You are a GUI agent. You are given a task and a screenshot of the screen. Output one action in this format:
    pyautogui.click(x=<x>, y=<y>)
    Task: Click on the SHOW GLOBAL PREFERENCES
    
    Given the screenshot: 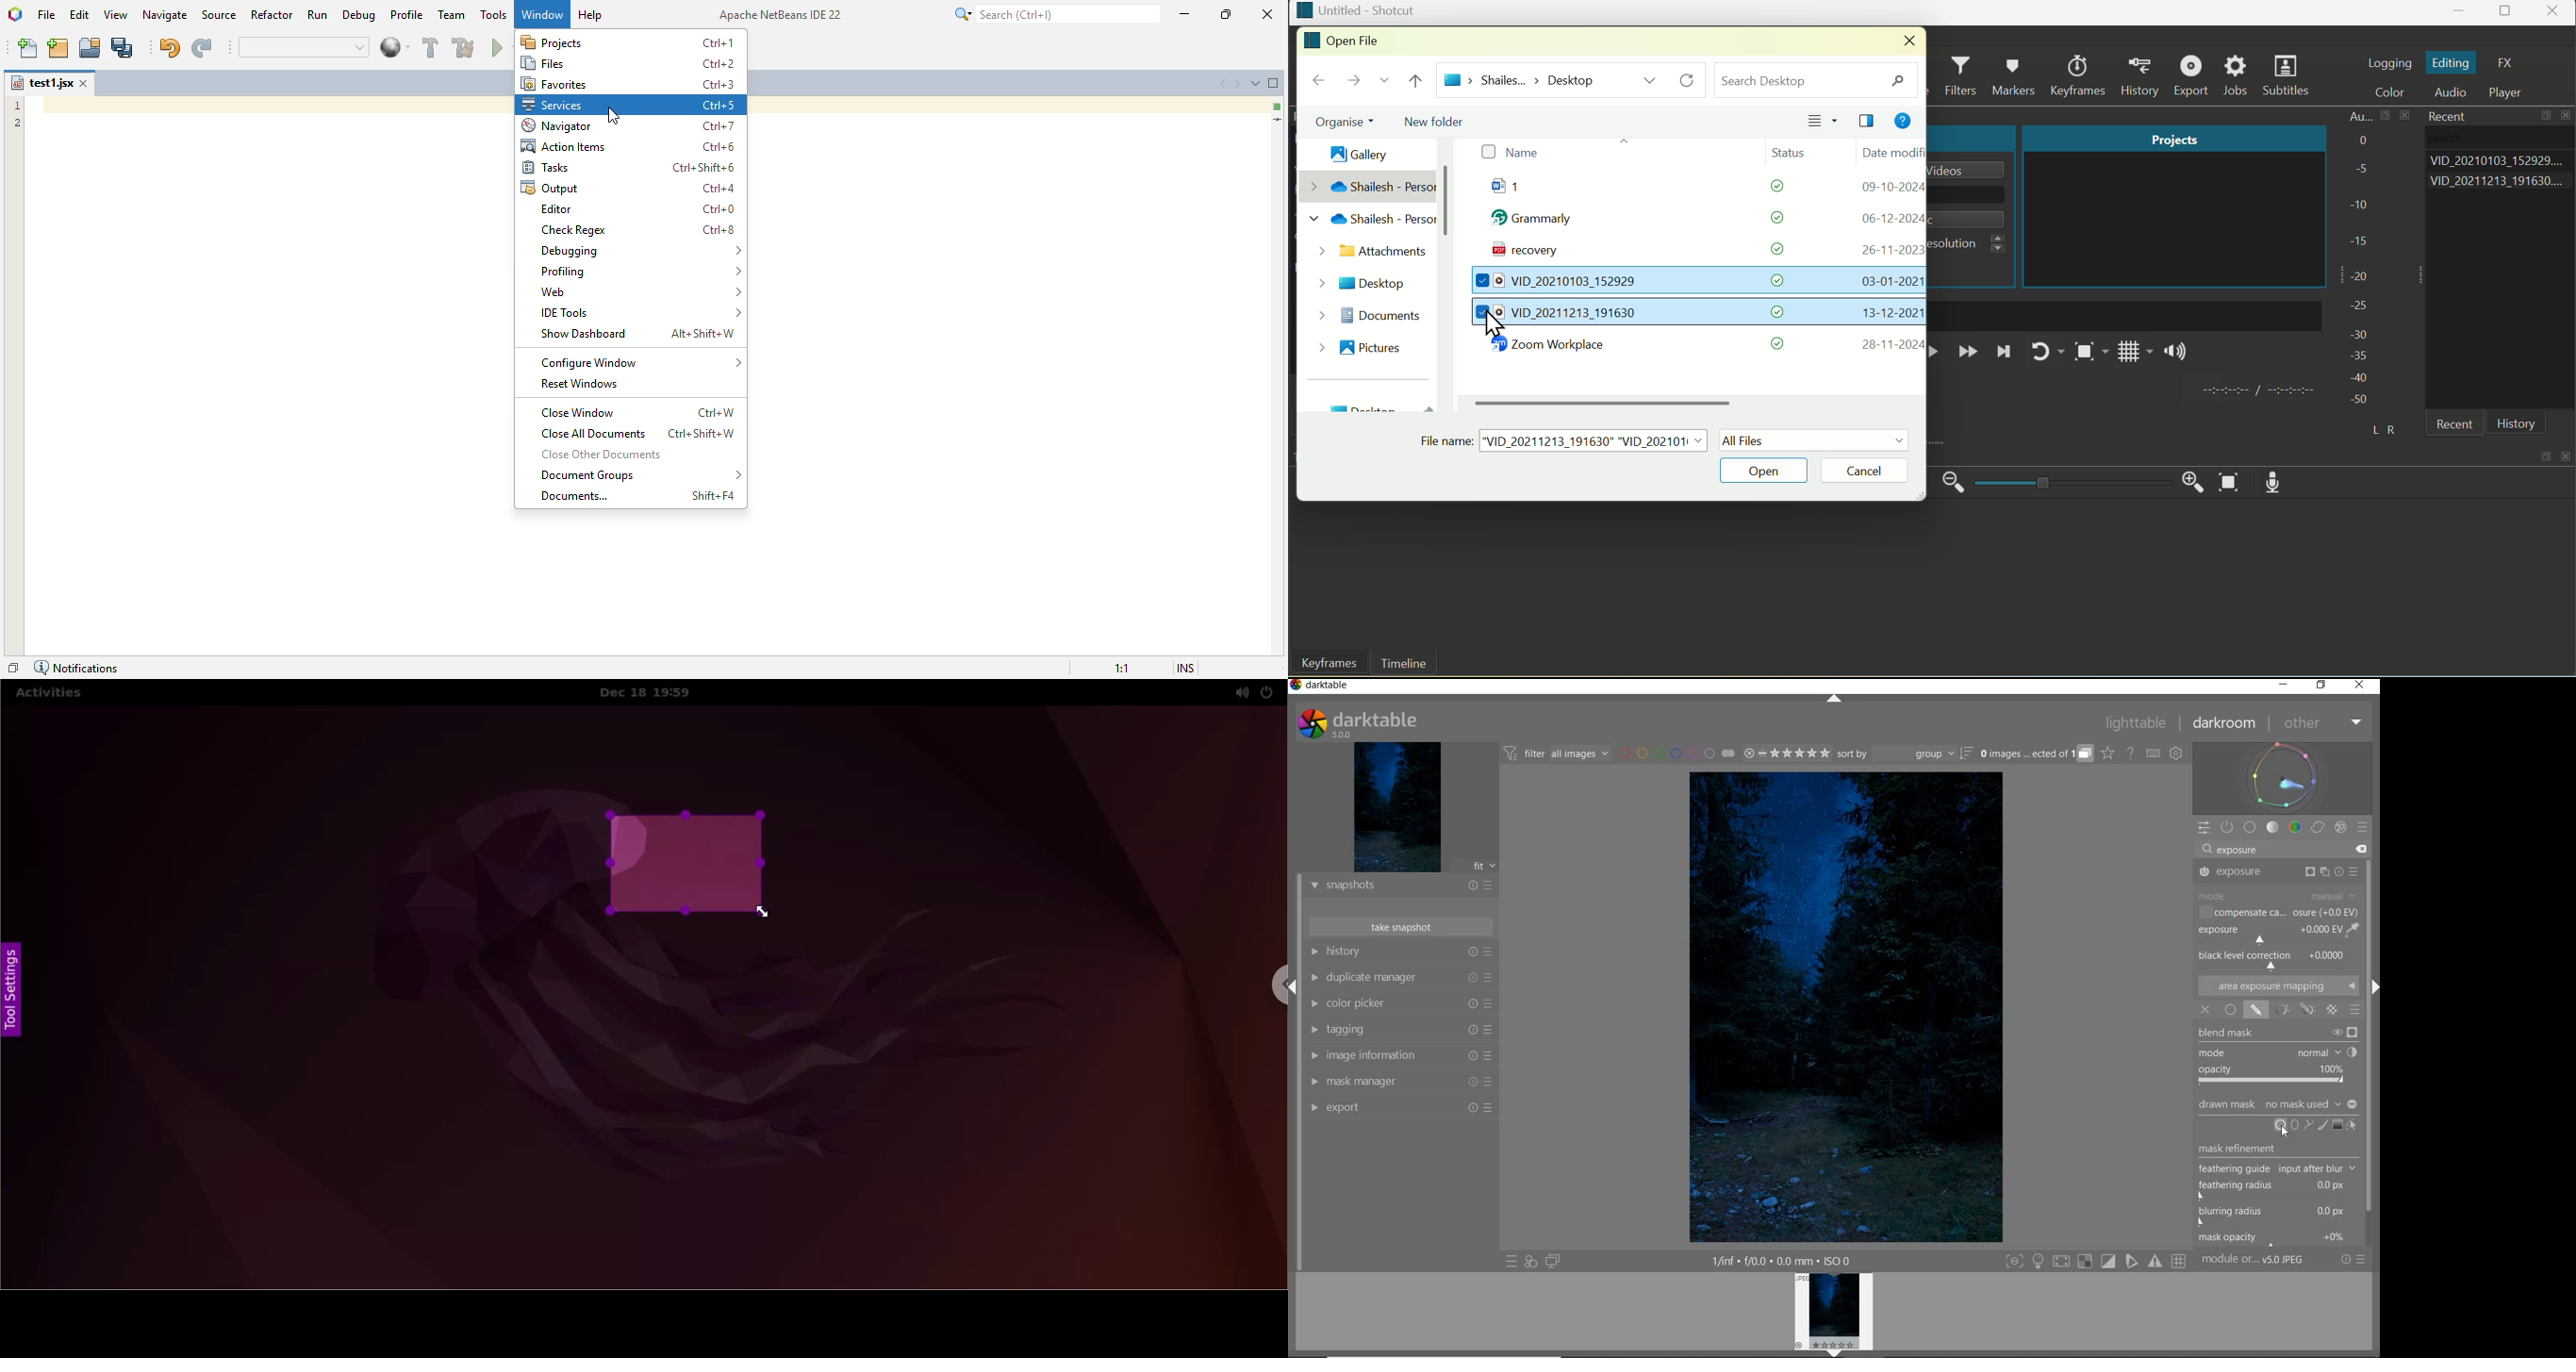 What is the action you would take?
    pyautogui.click(x=2176, y=753)
    